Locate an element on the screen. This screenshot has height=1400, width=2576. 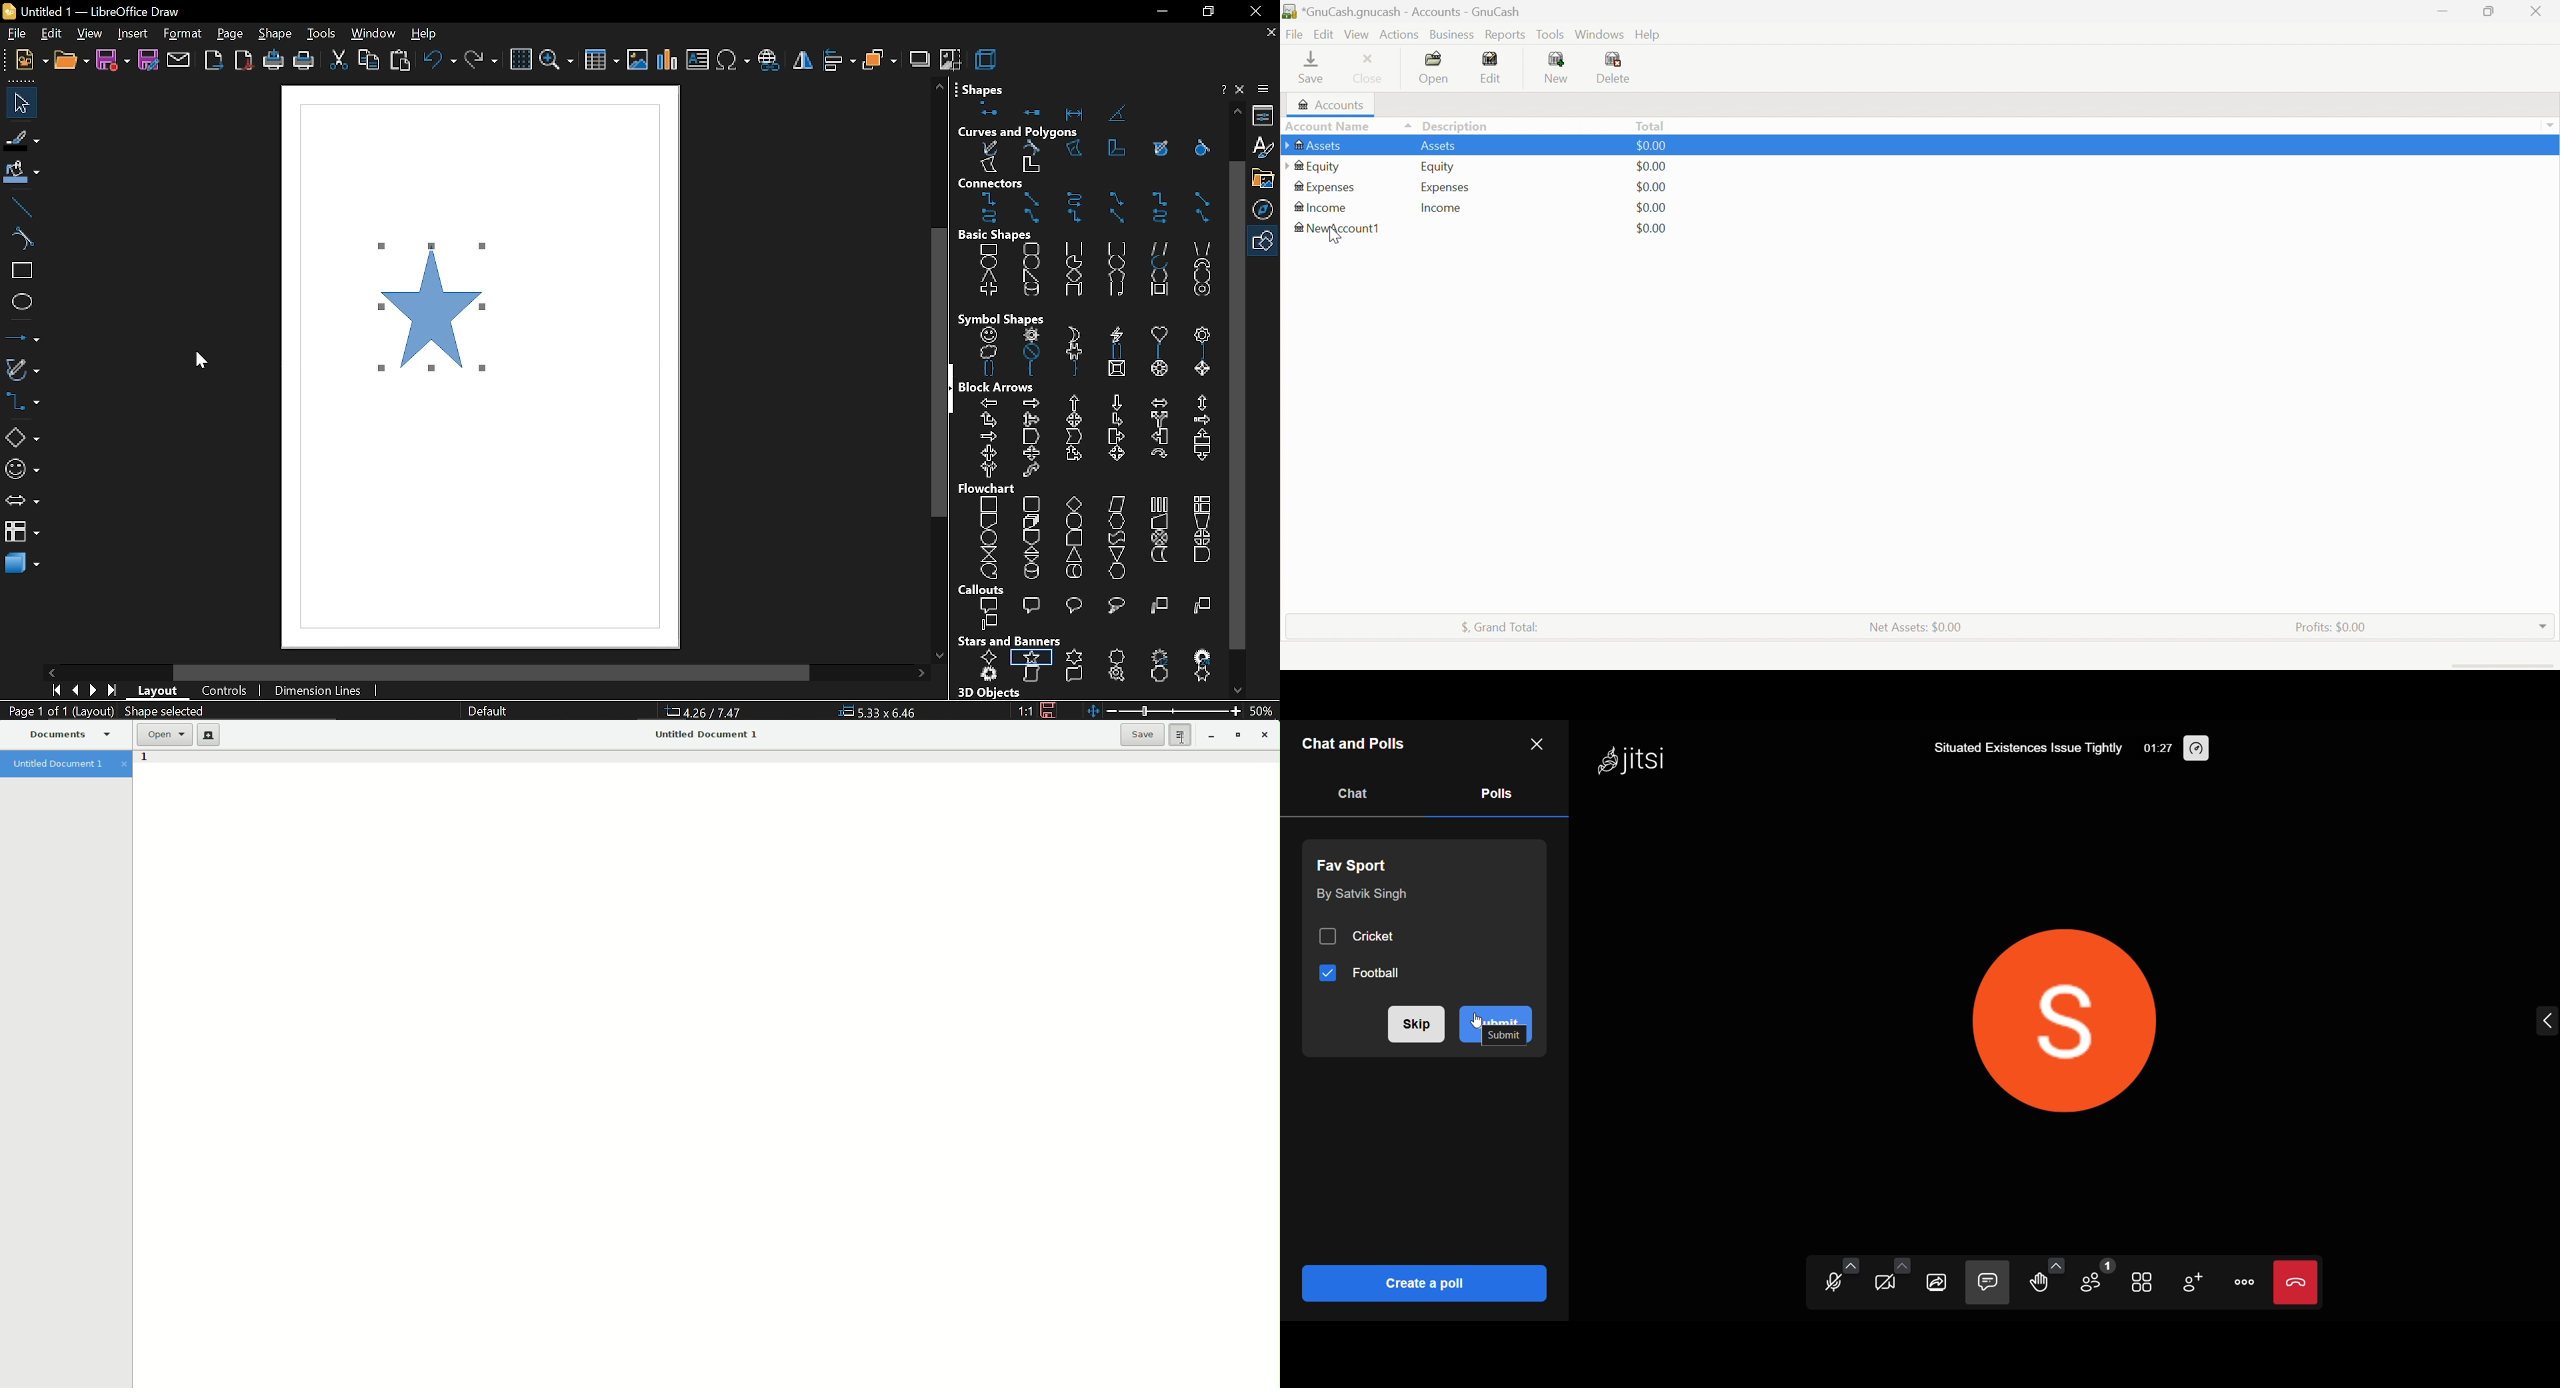
grid is located at coordinates (520, 60).